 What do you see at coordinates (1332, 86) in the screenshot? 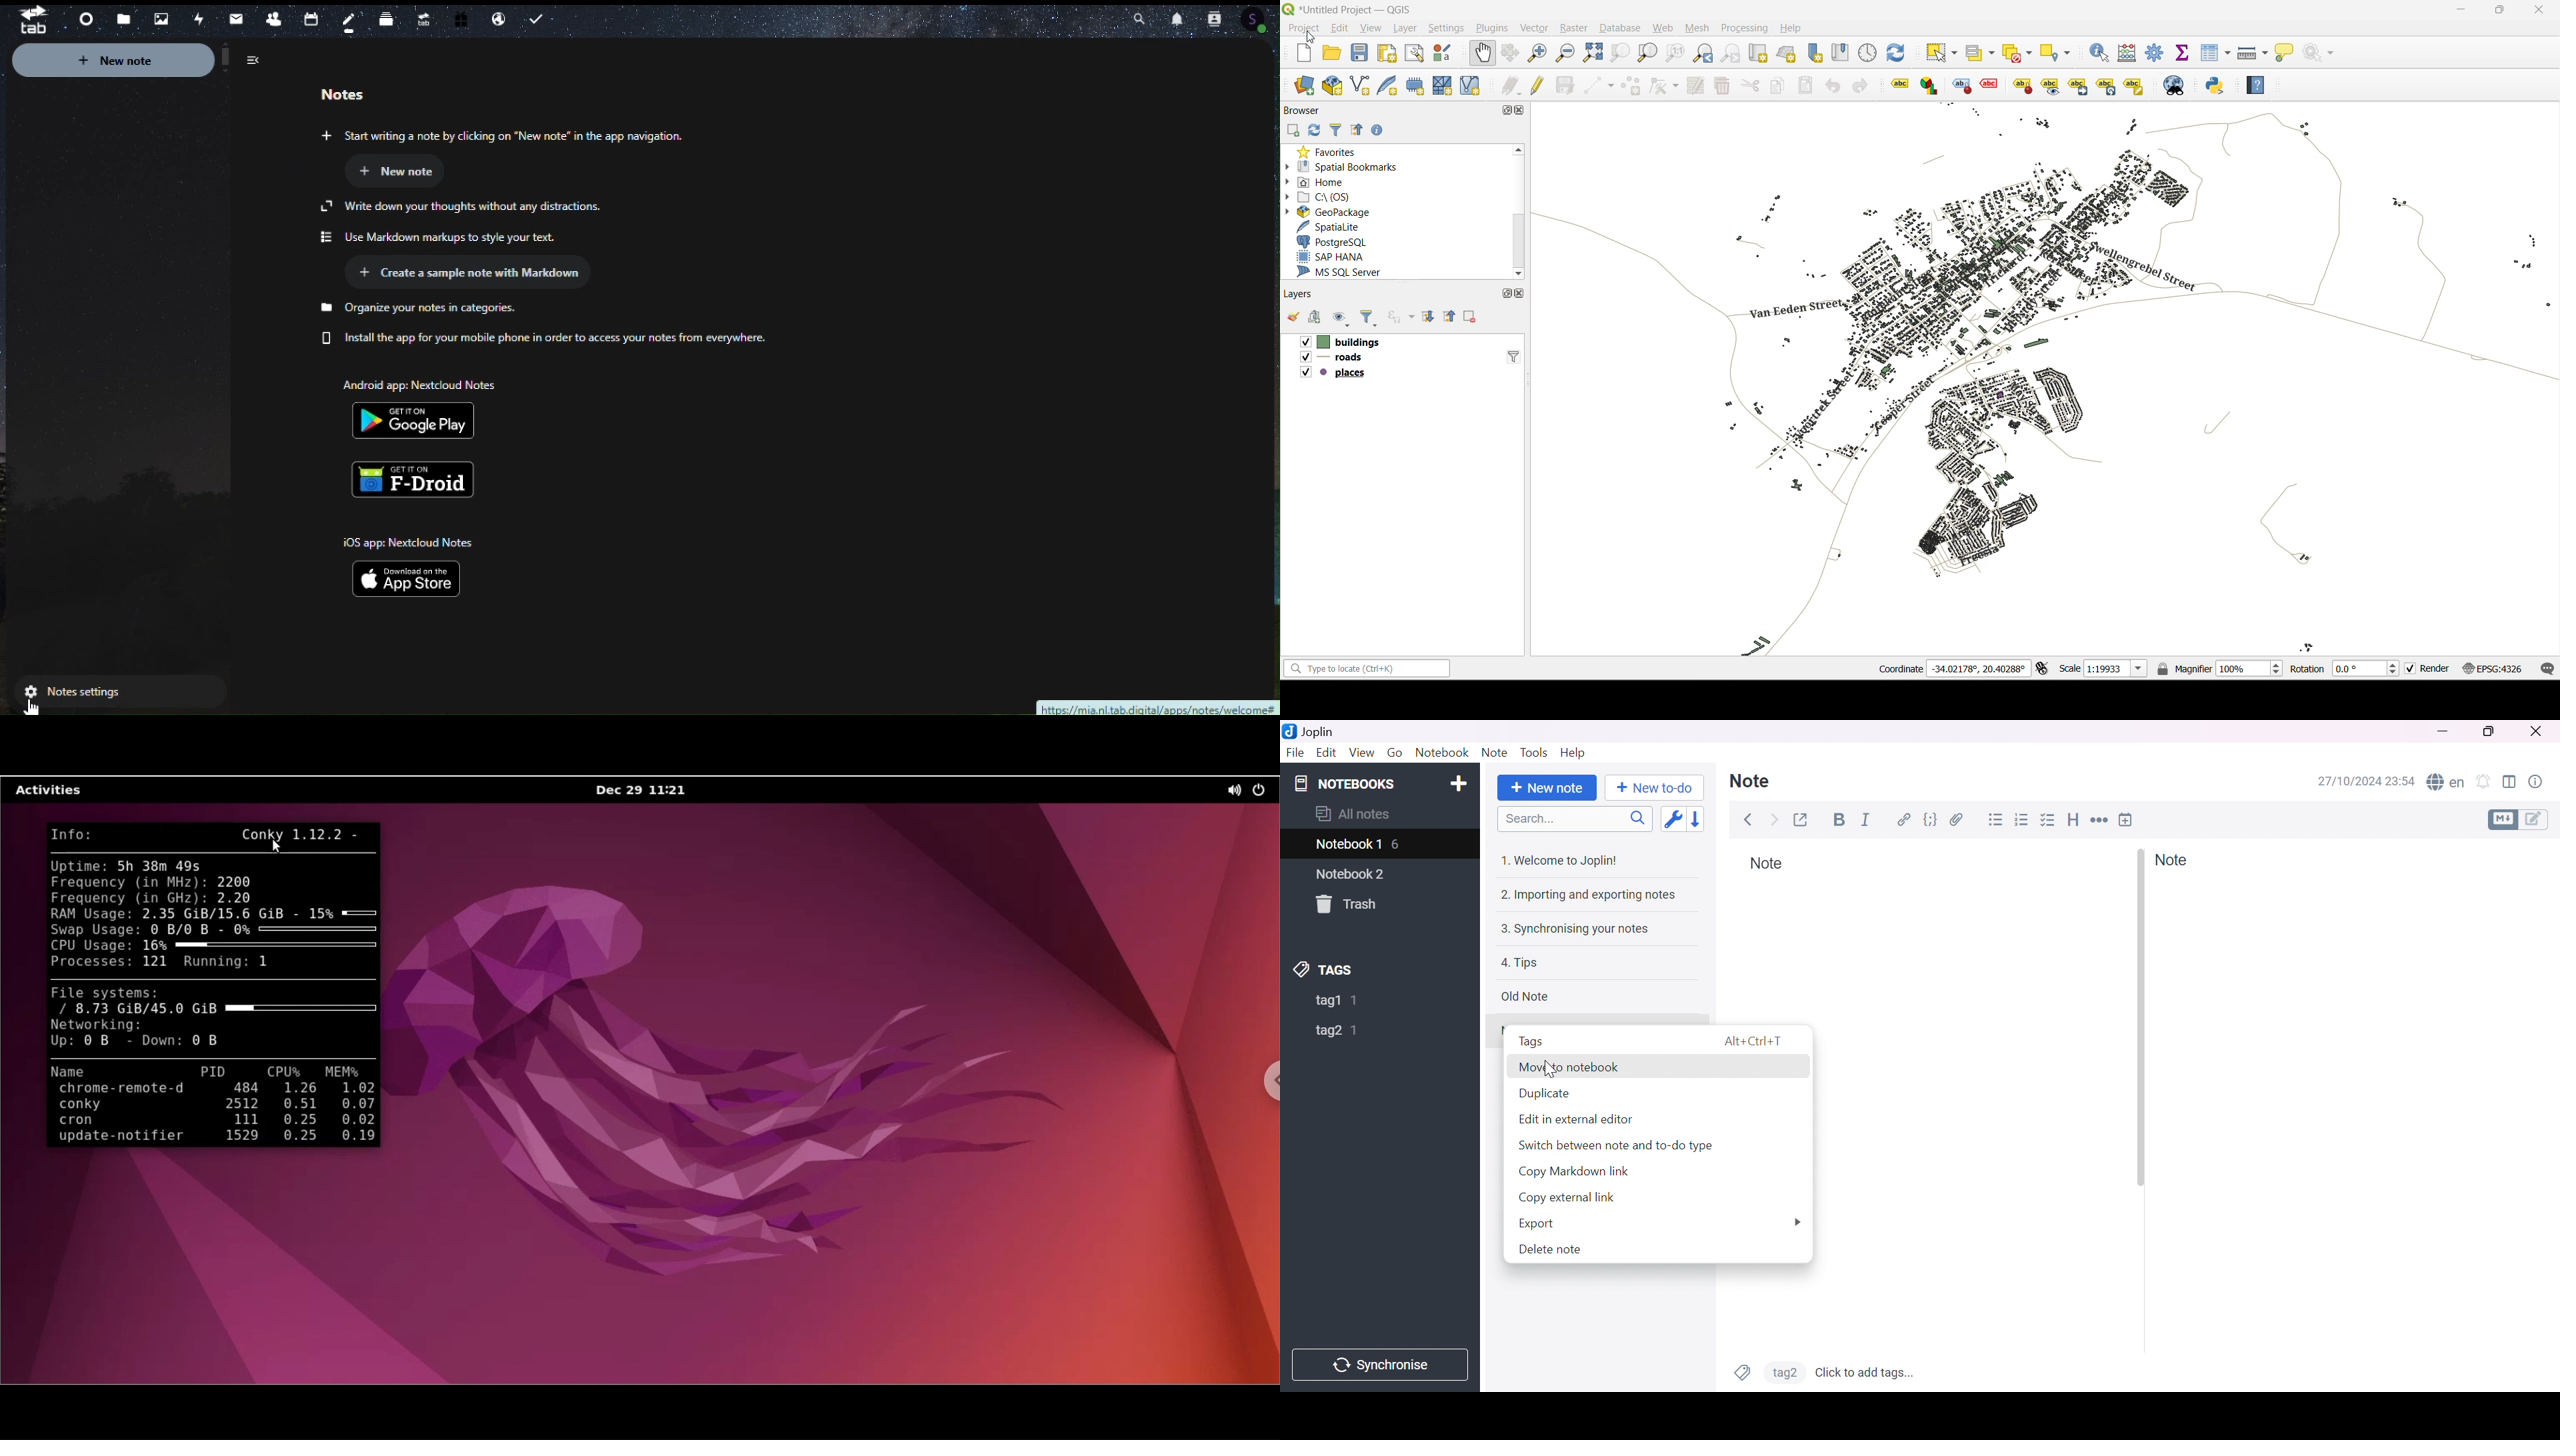
I see `new geopackage` at bounding box center [1332, 86].